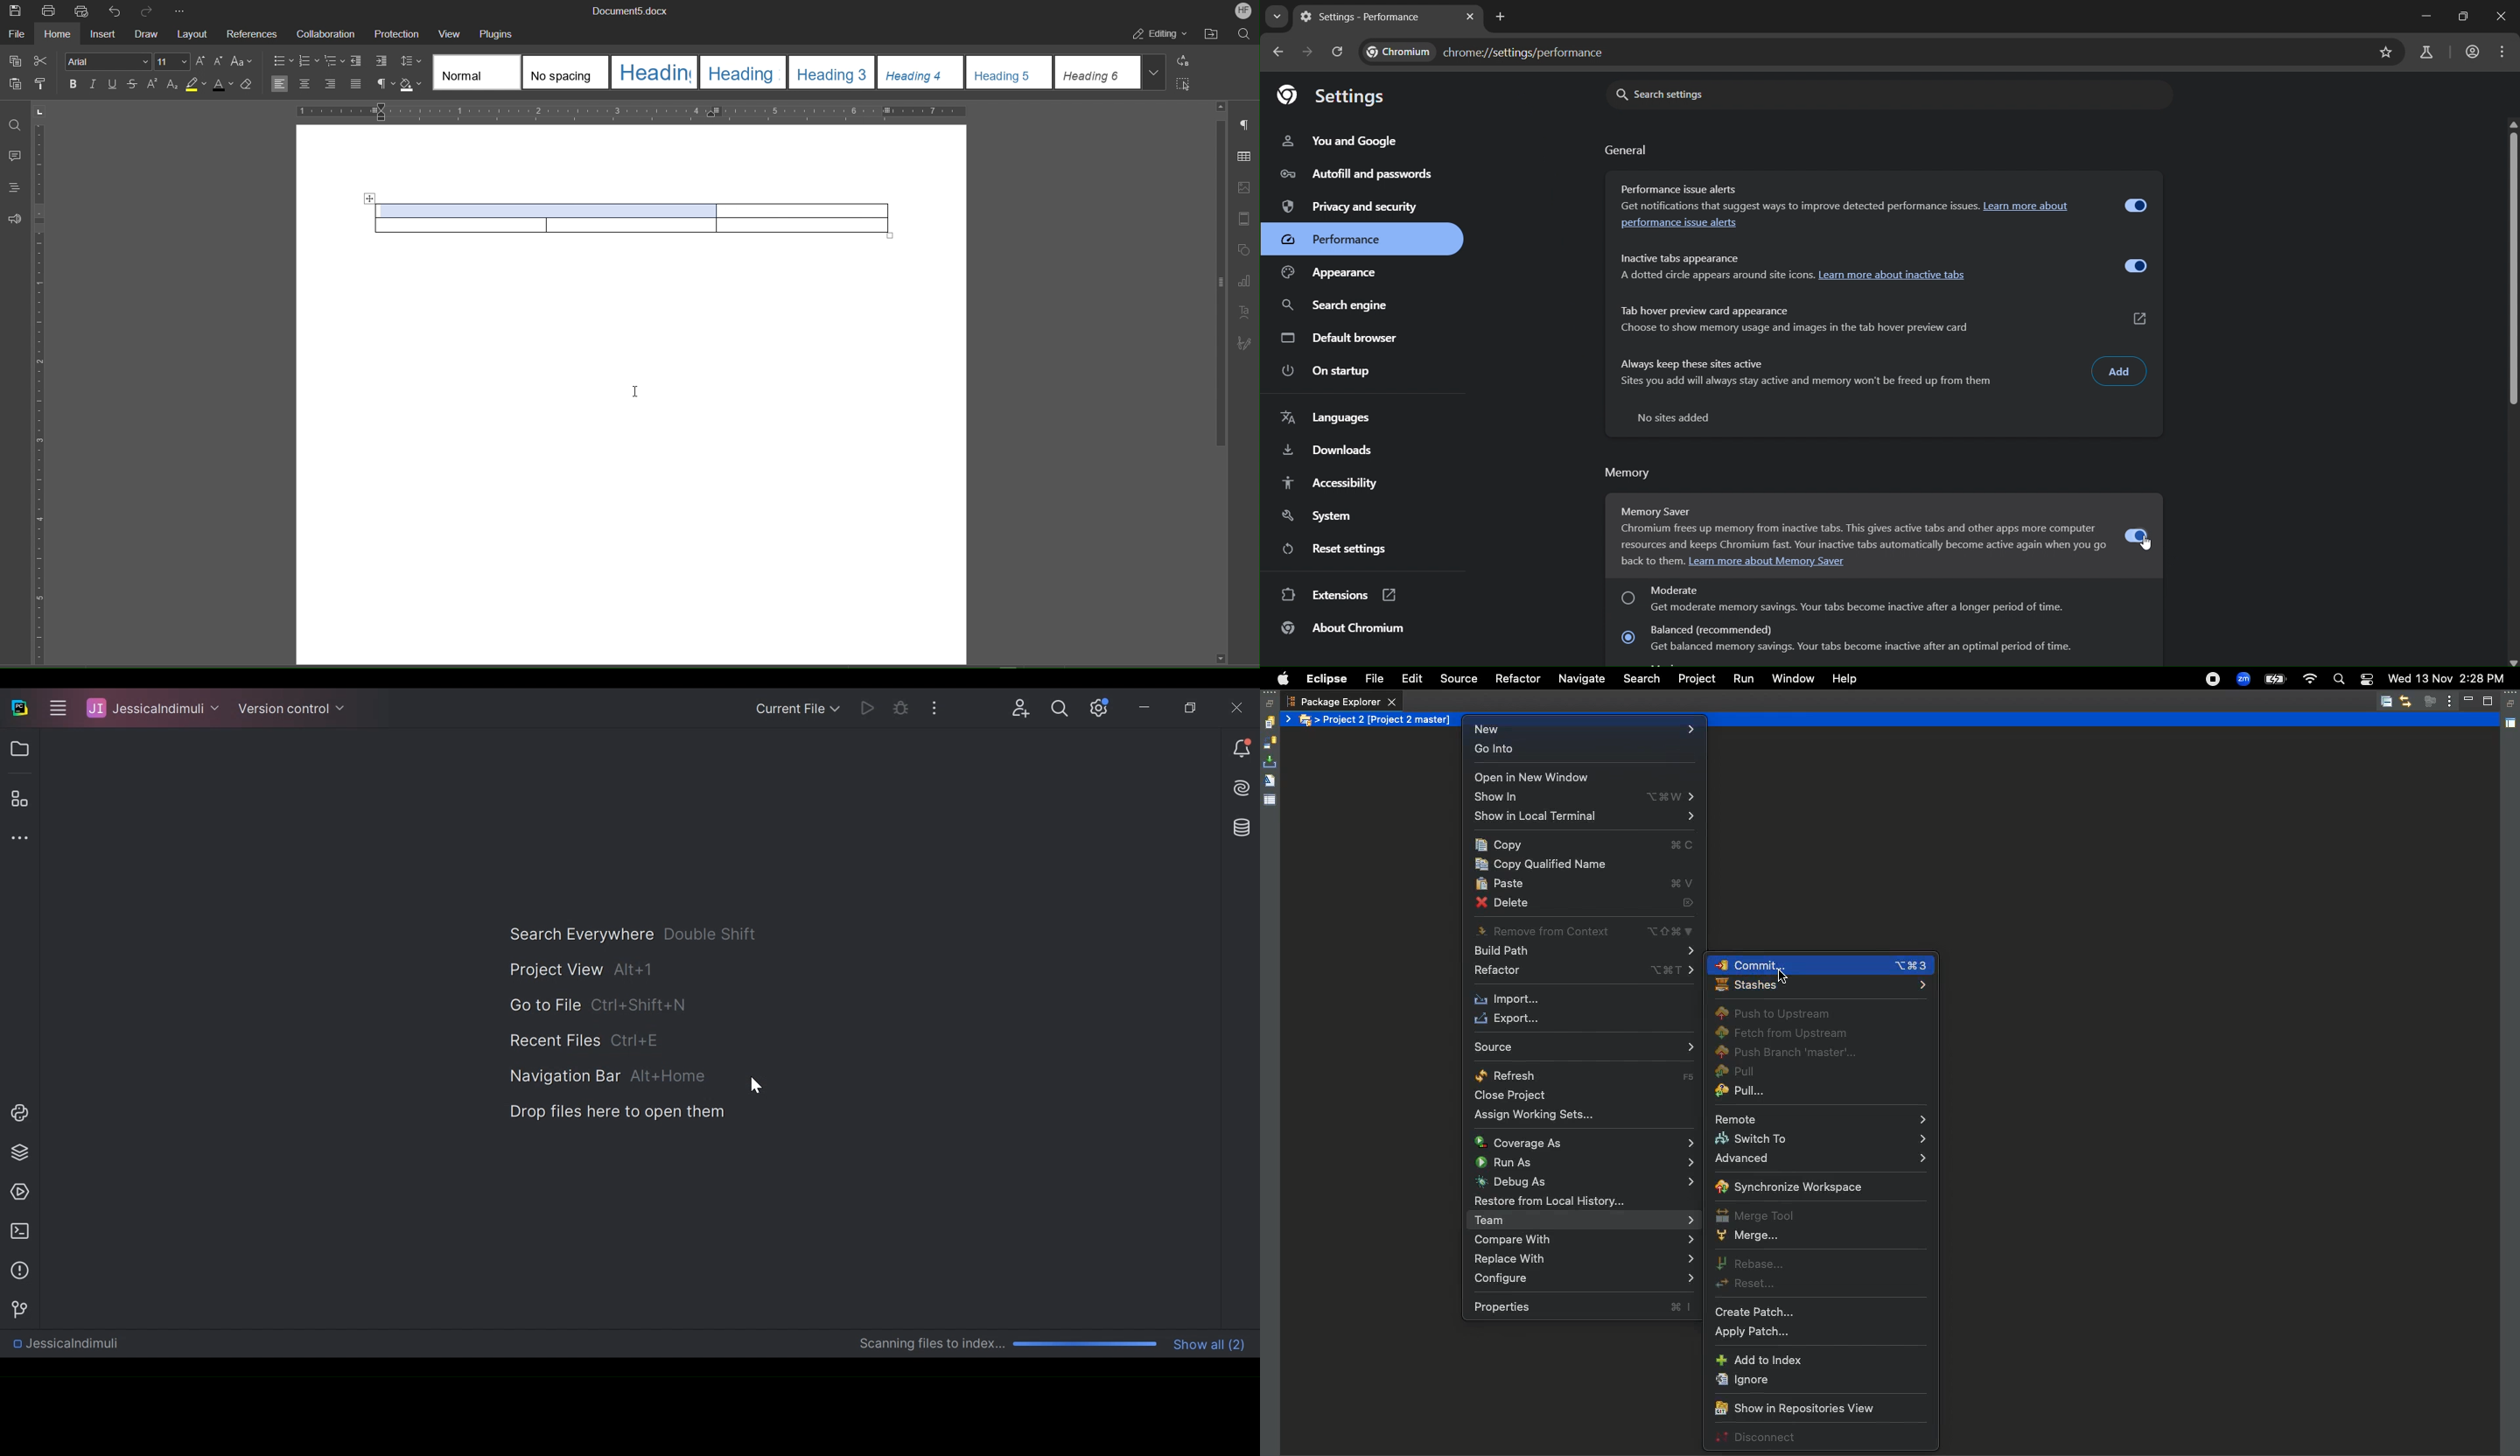 The width and height of the screenshot is (2520, 1456). I want to click on Import, so click(1510, 1000).